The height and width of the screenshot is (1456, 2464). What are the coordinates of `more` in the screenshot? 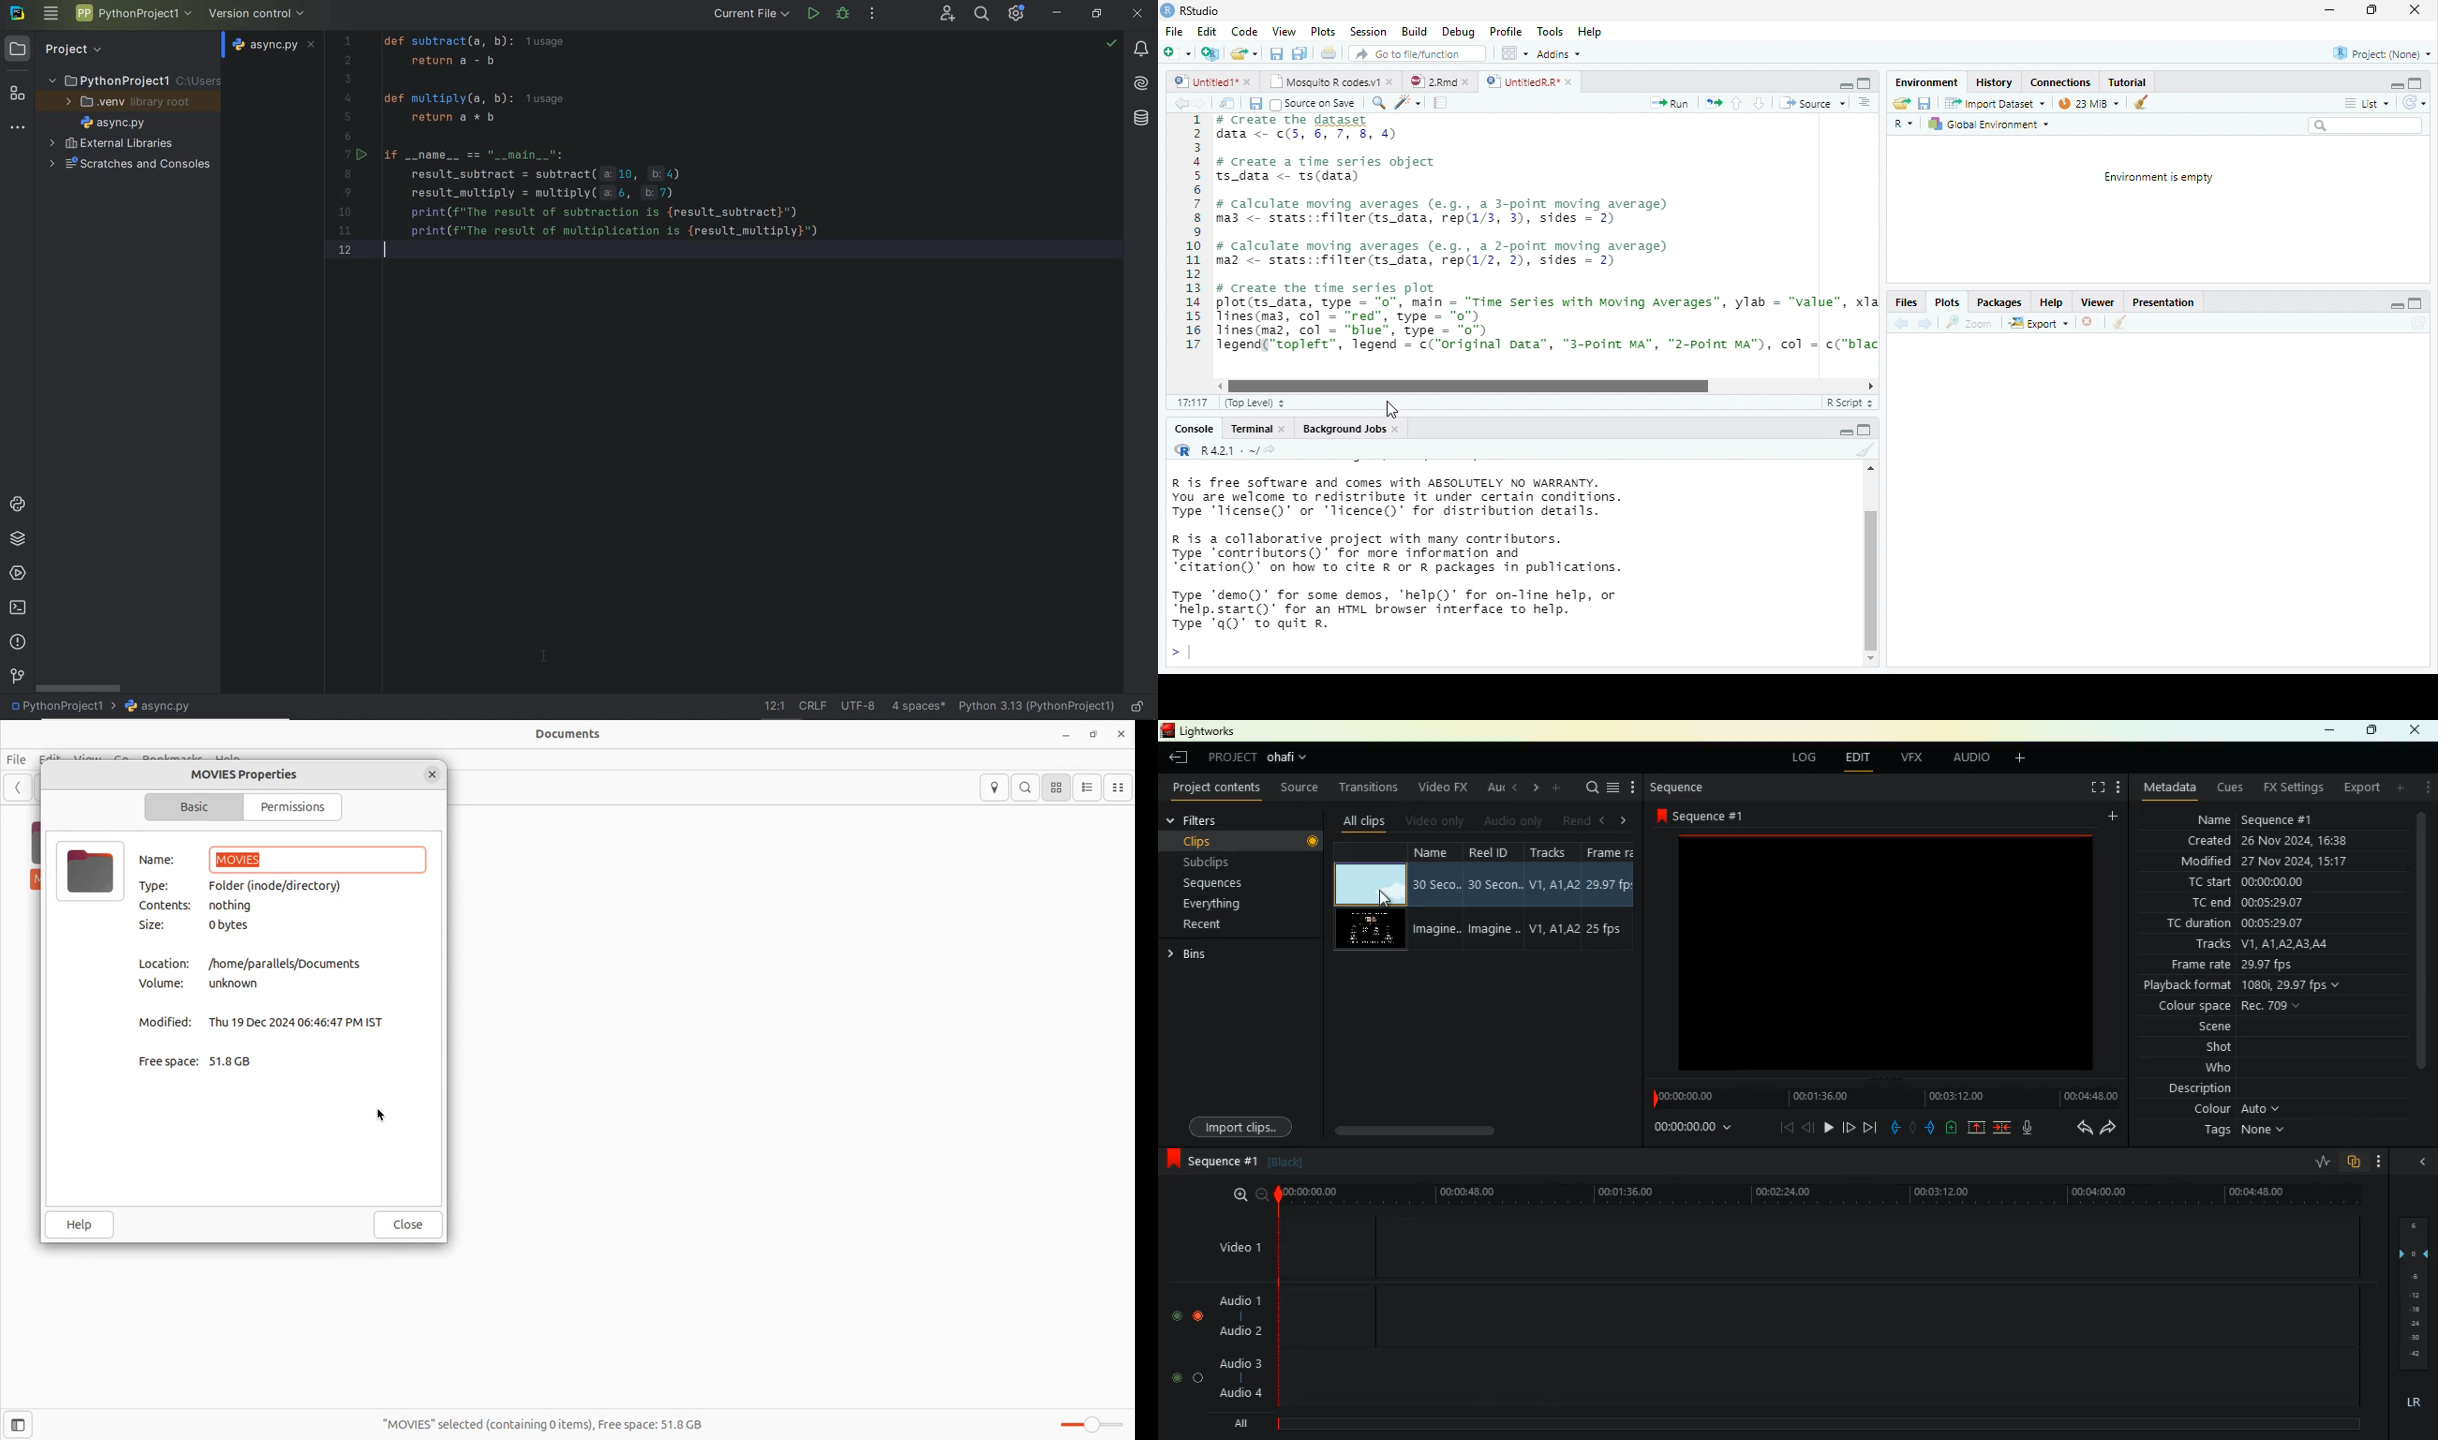 It's located at (2429, 787).